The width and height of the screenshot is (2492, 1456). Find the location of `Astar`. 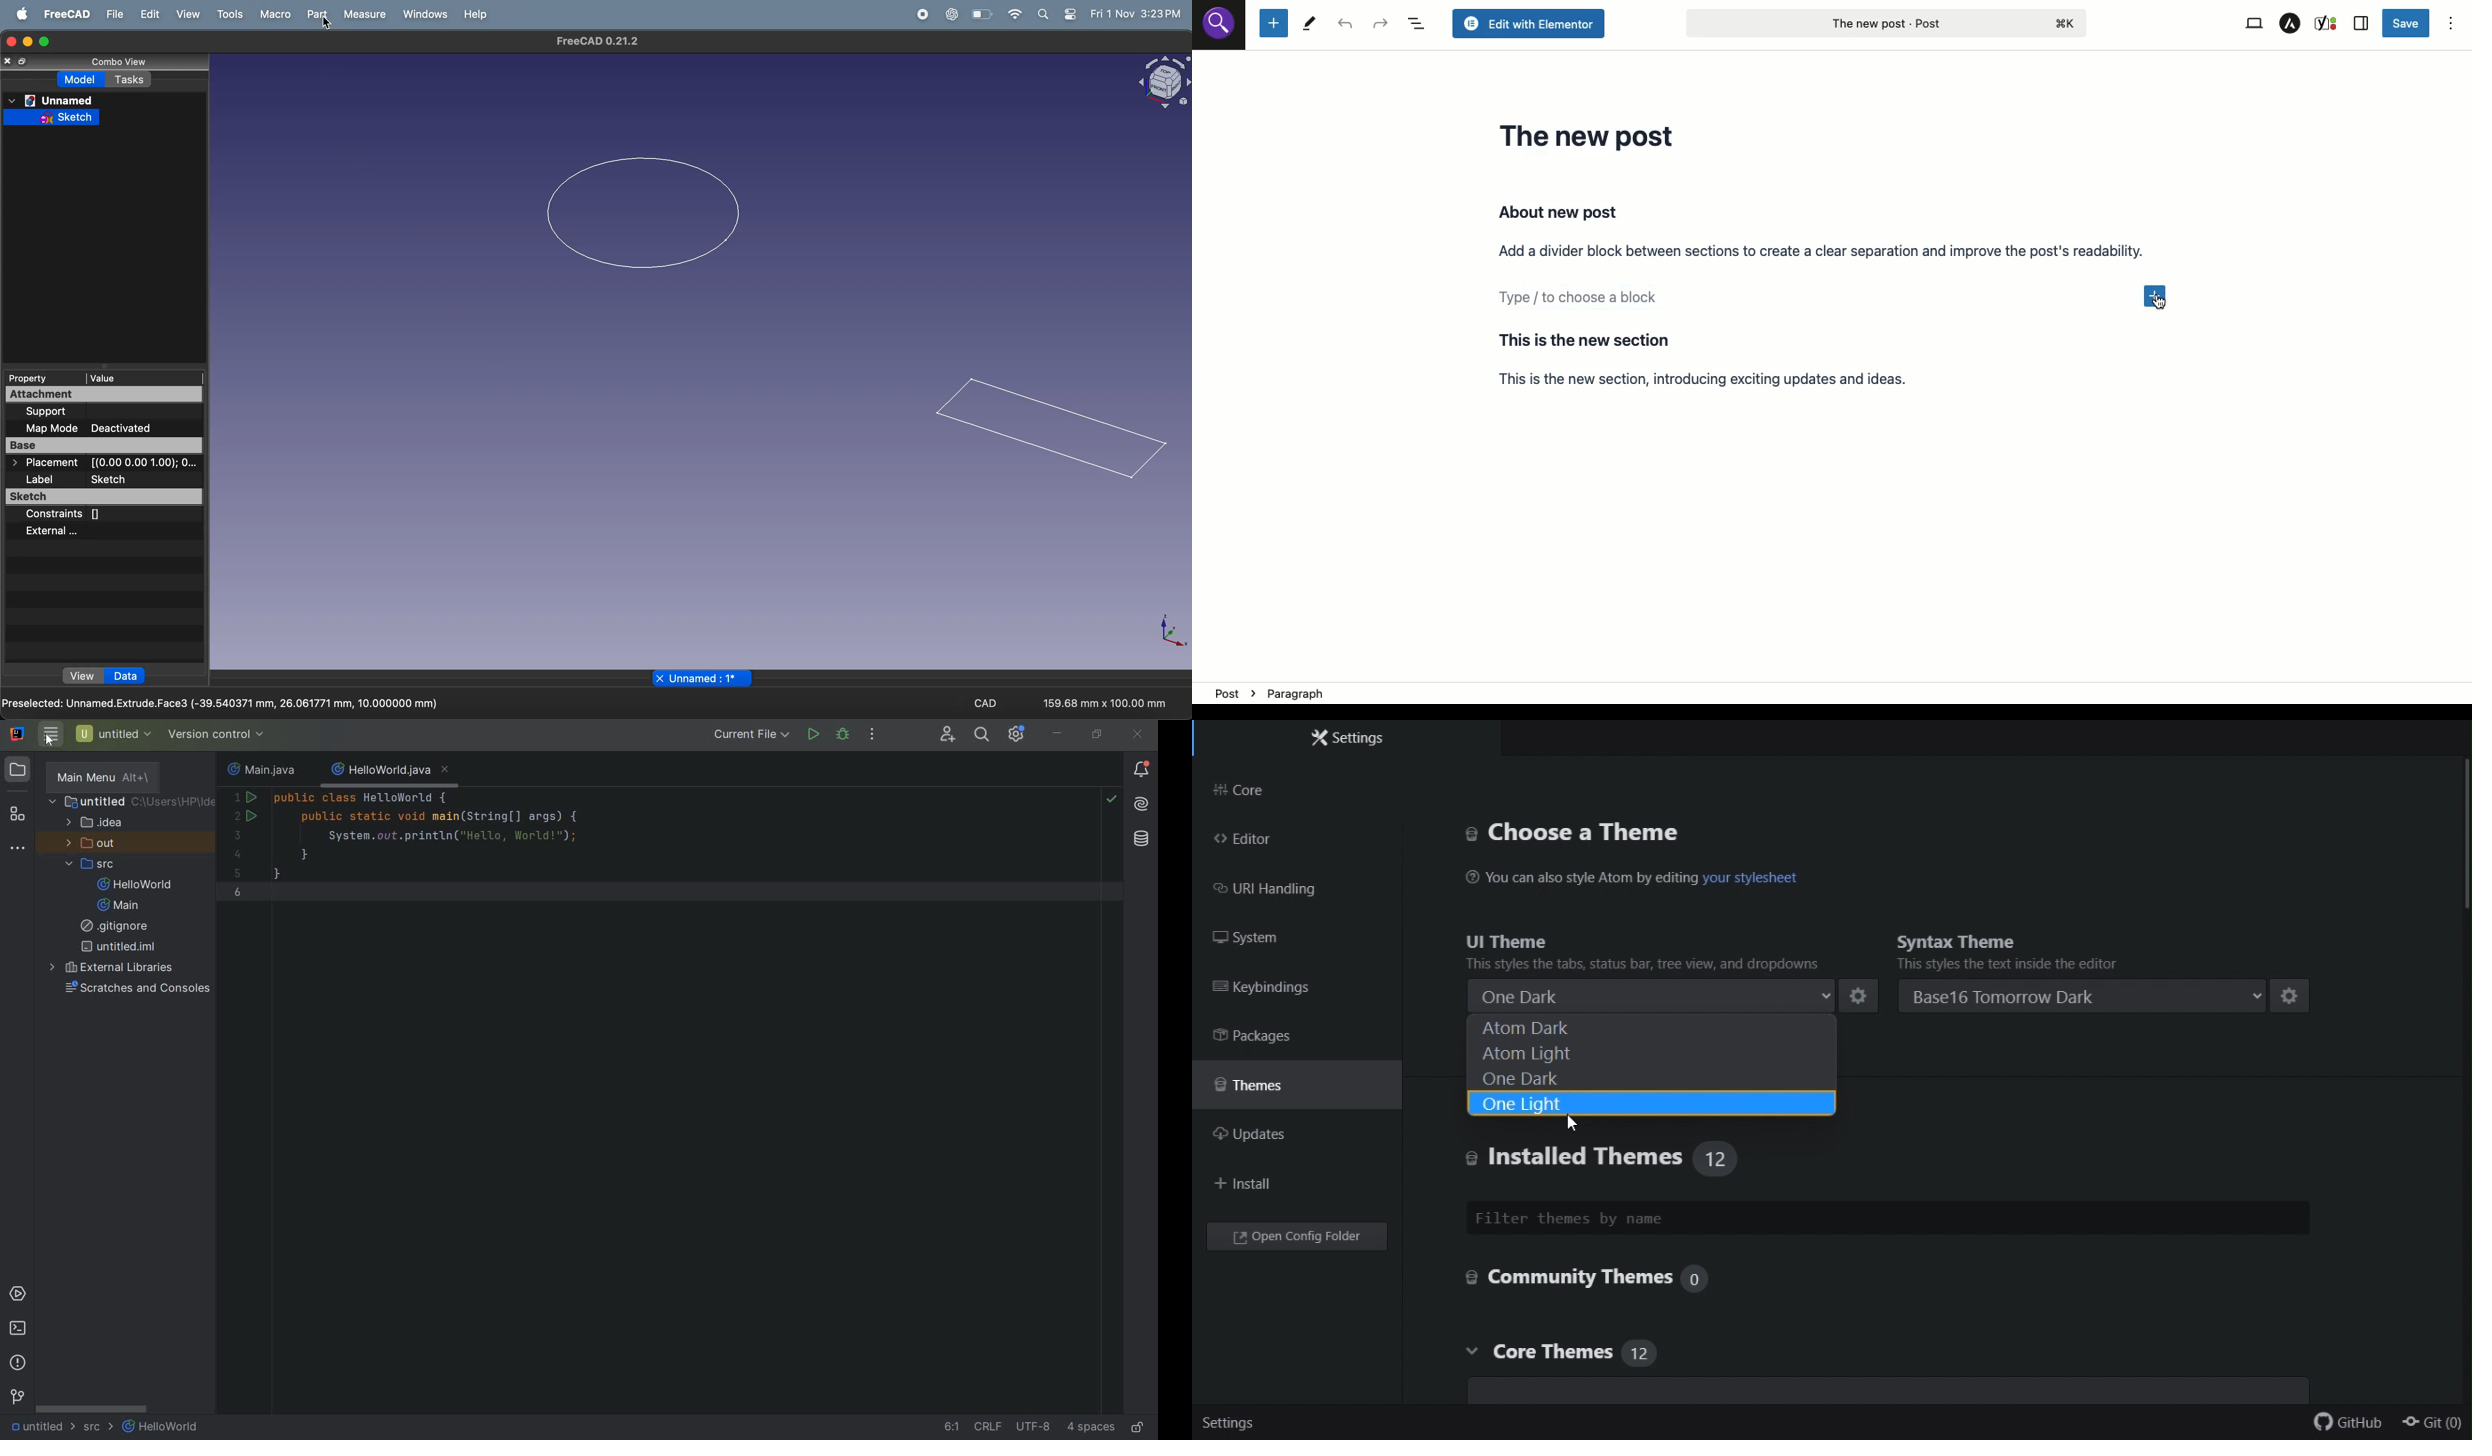

Astar is located at coordinates (2291, 24).